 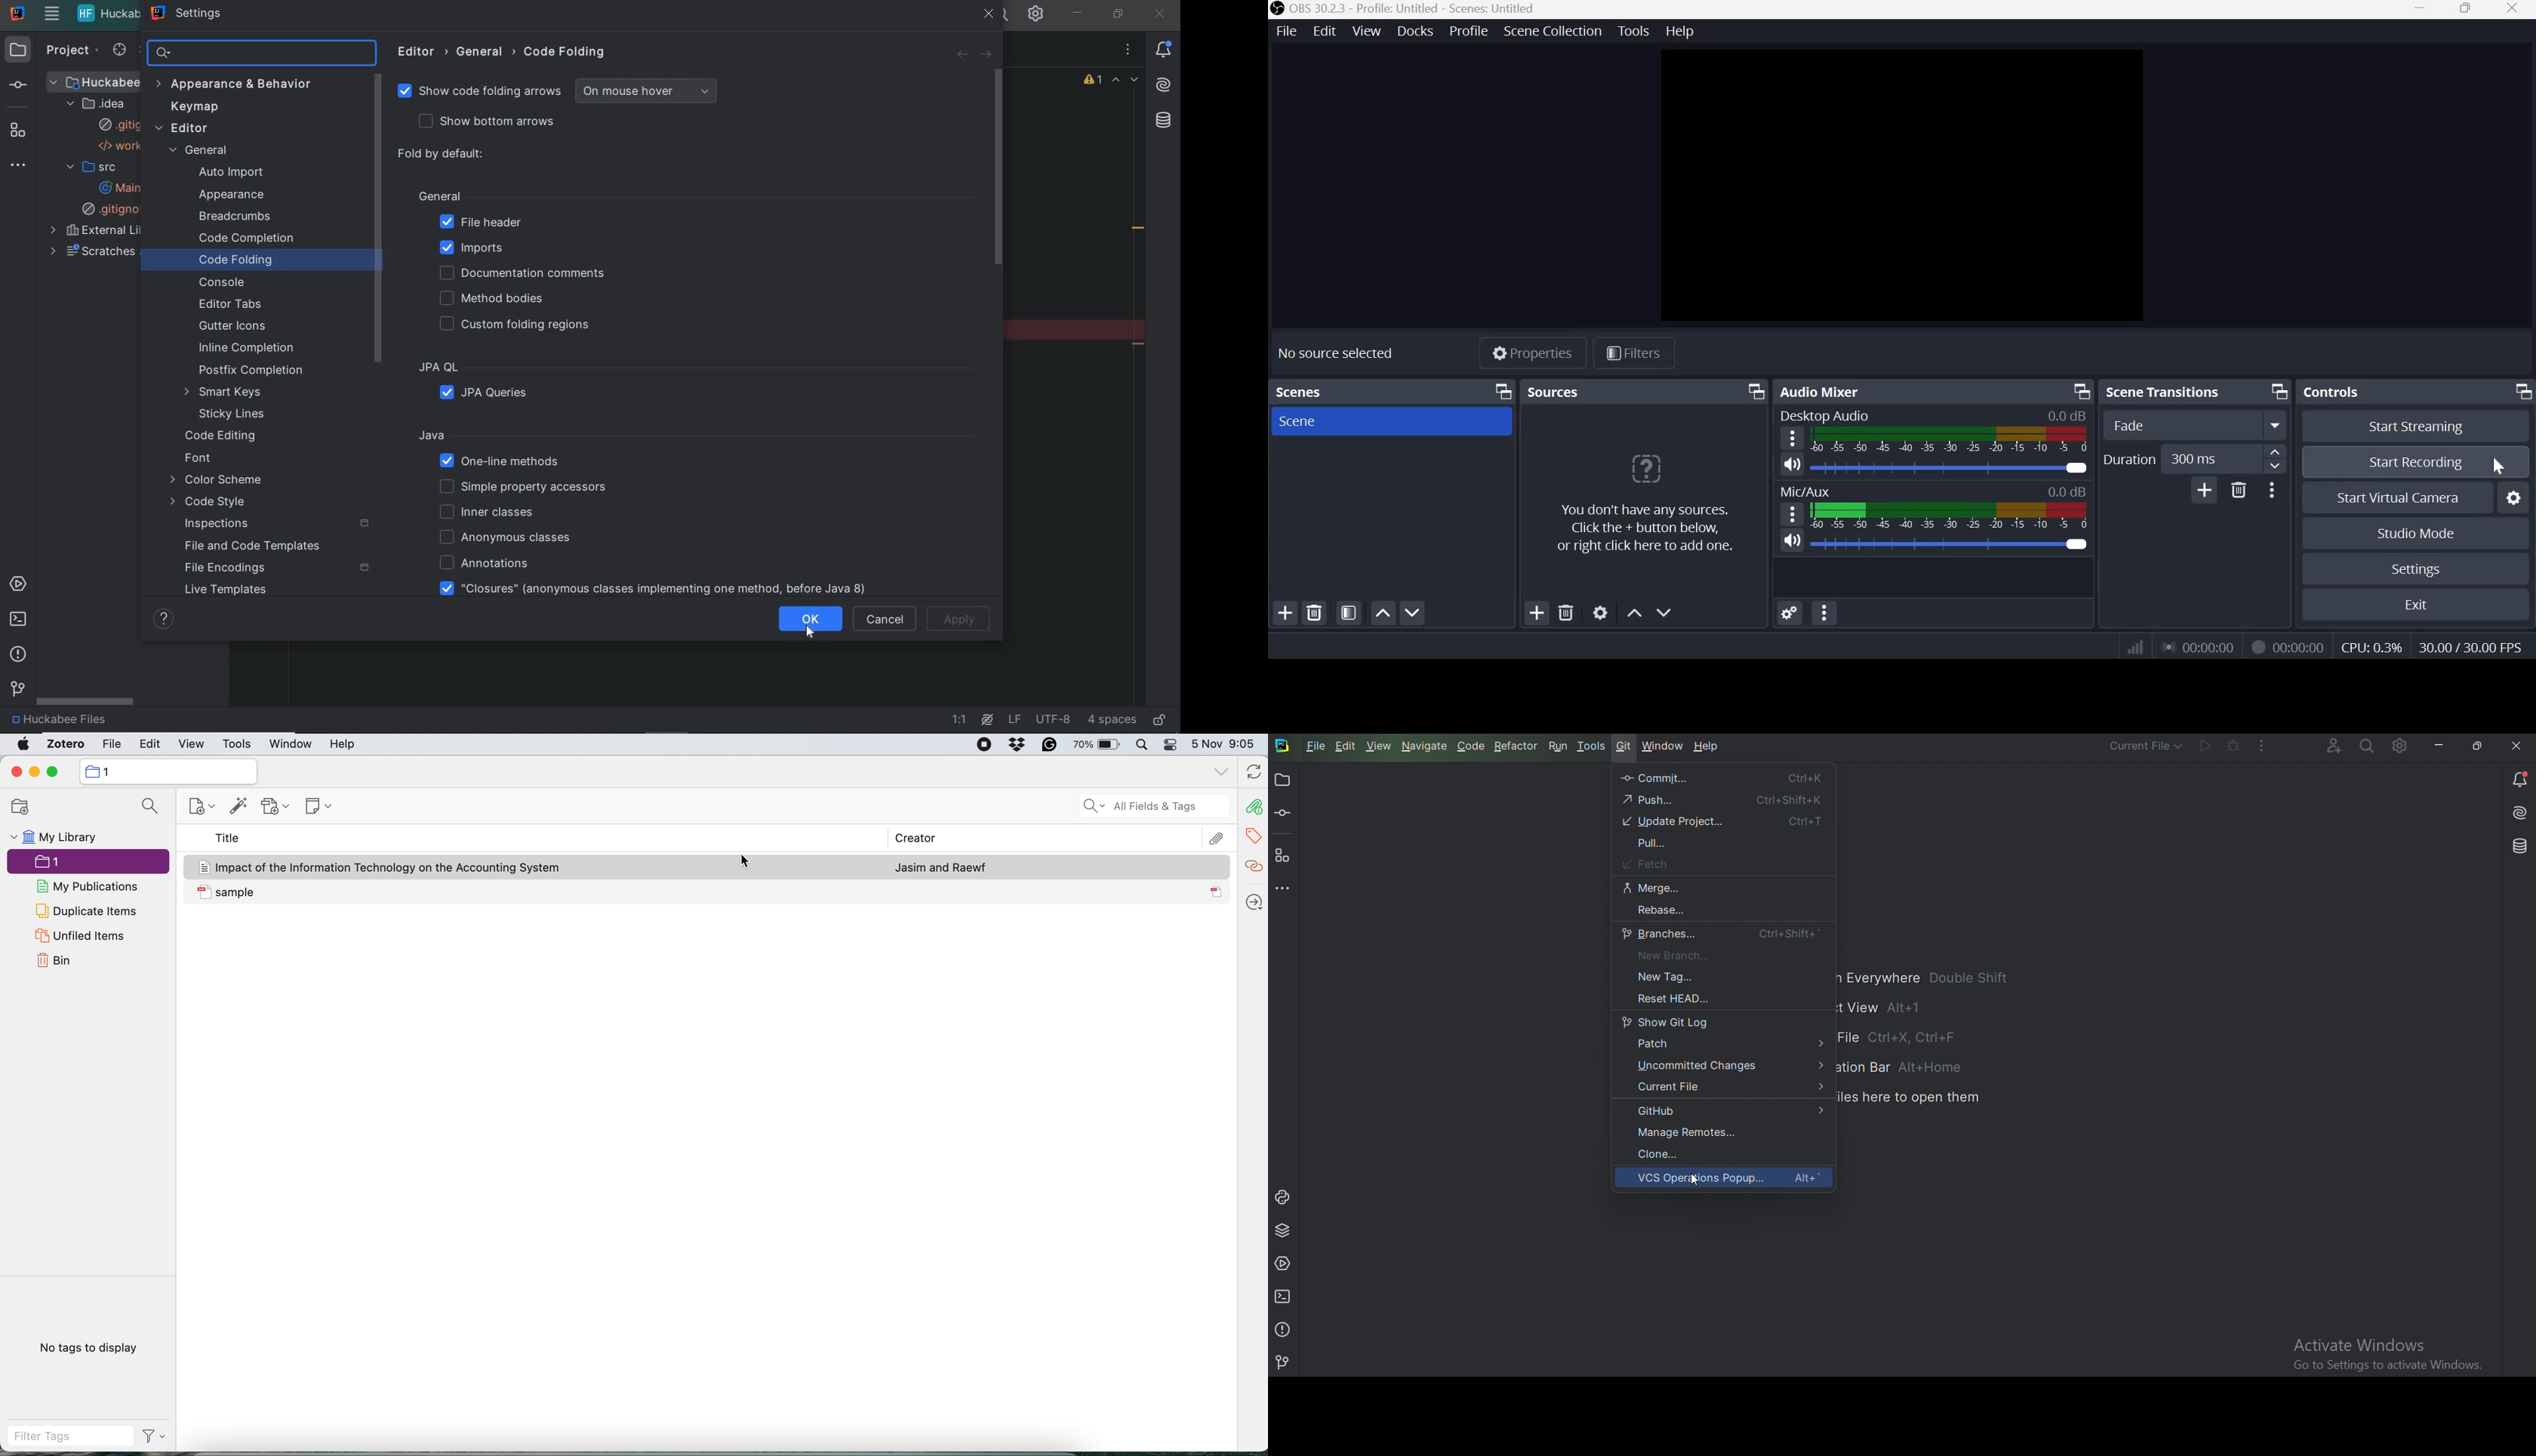 I want to click on add item by identifier, so click(x=235, y=806).